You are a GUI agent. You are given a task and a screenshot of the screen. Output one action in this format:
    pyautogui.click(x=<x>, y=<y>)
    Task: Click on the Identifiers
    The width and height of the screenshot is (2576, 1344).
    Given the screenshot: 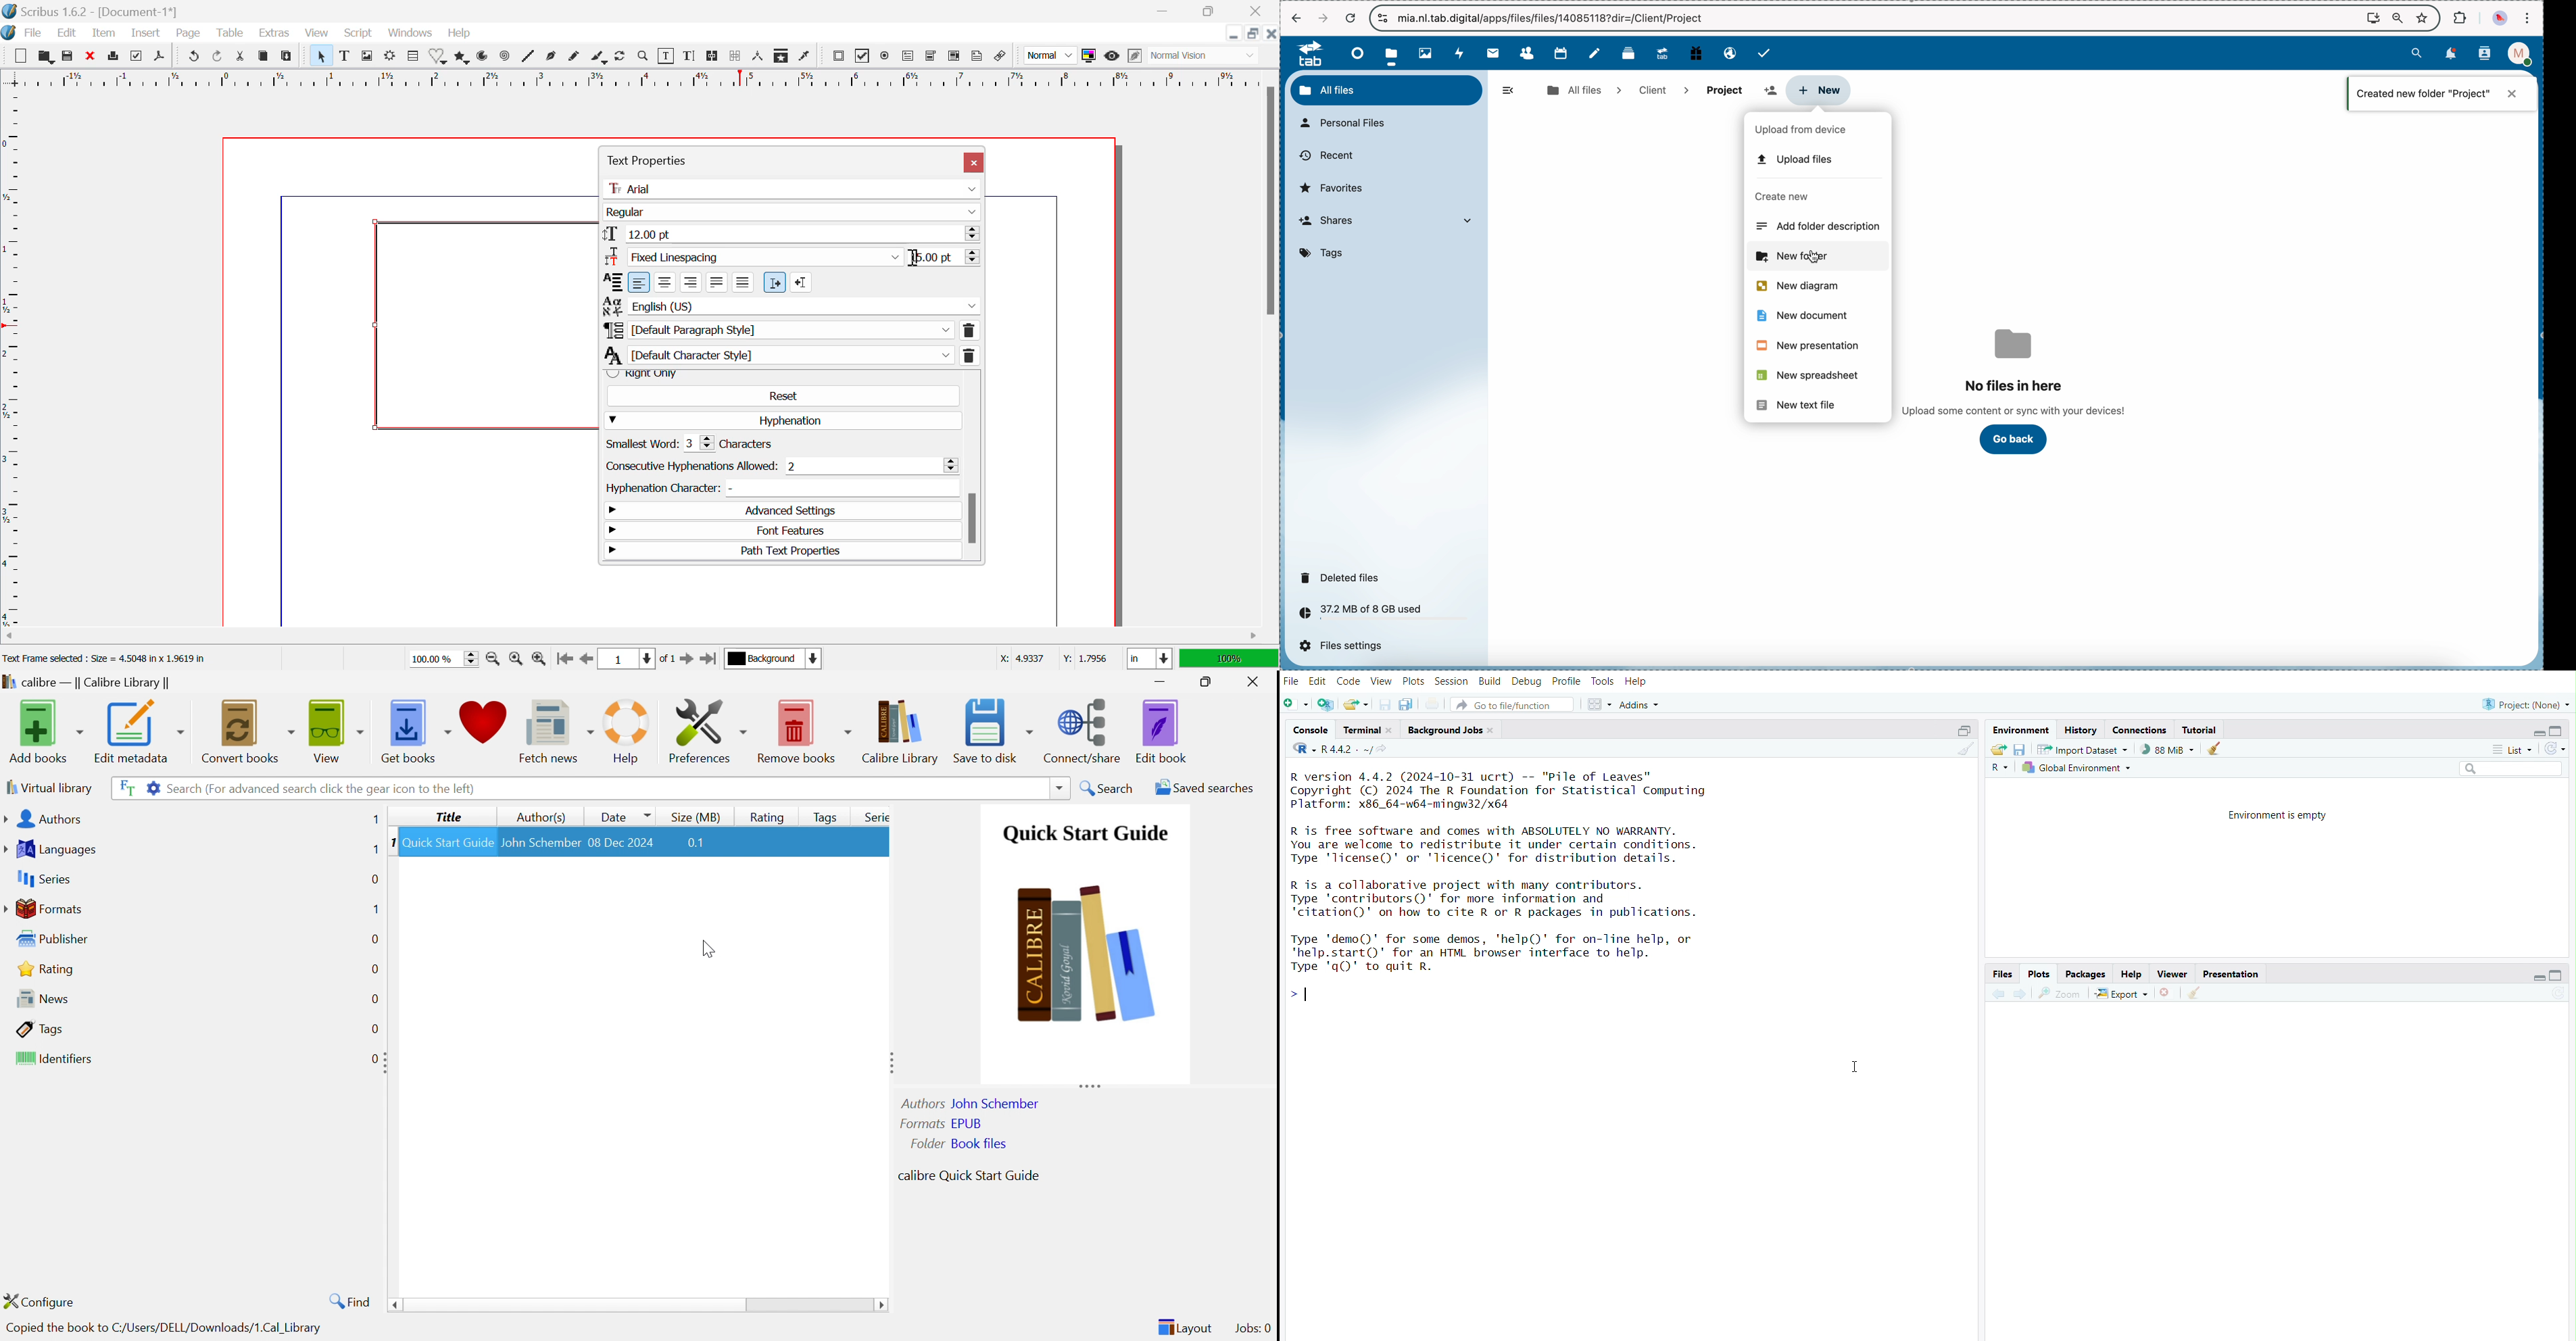 What is the action you would take?
    pyautogui.click(x=51, y=1058)
    